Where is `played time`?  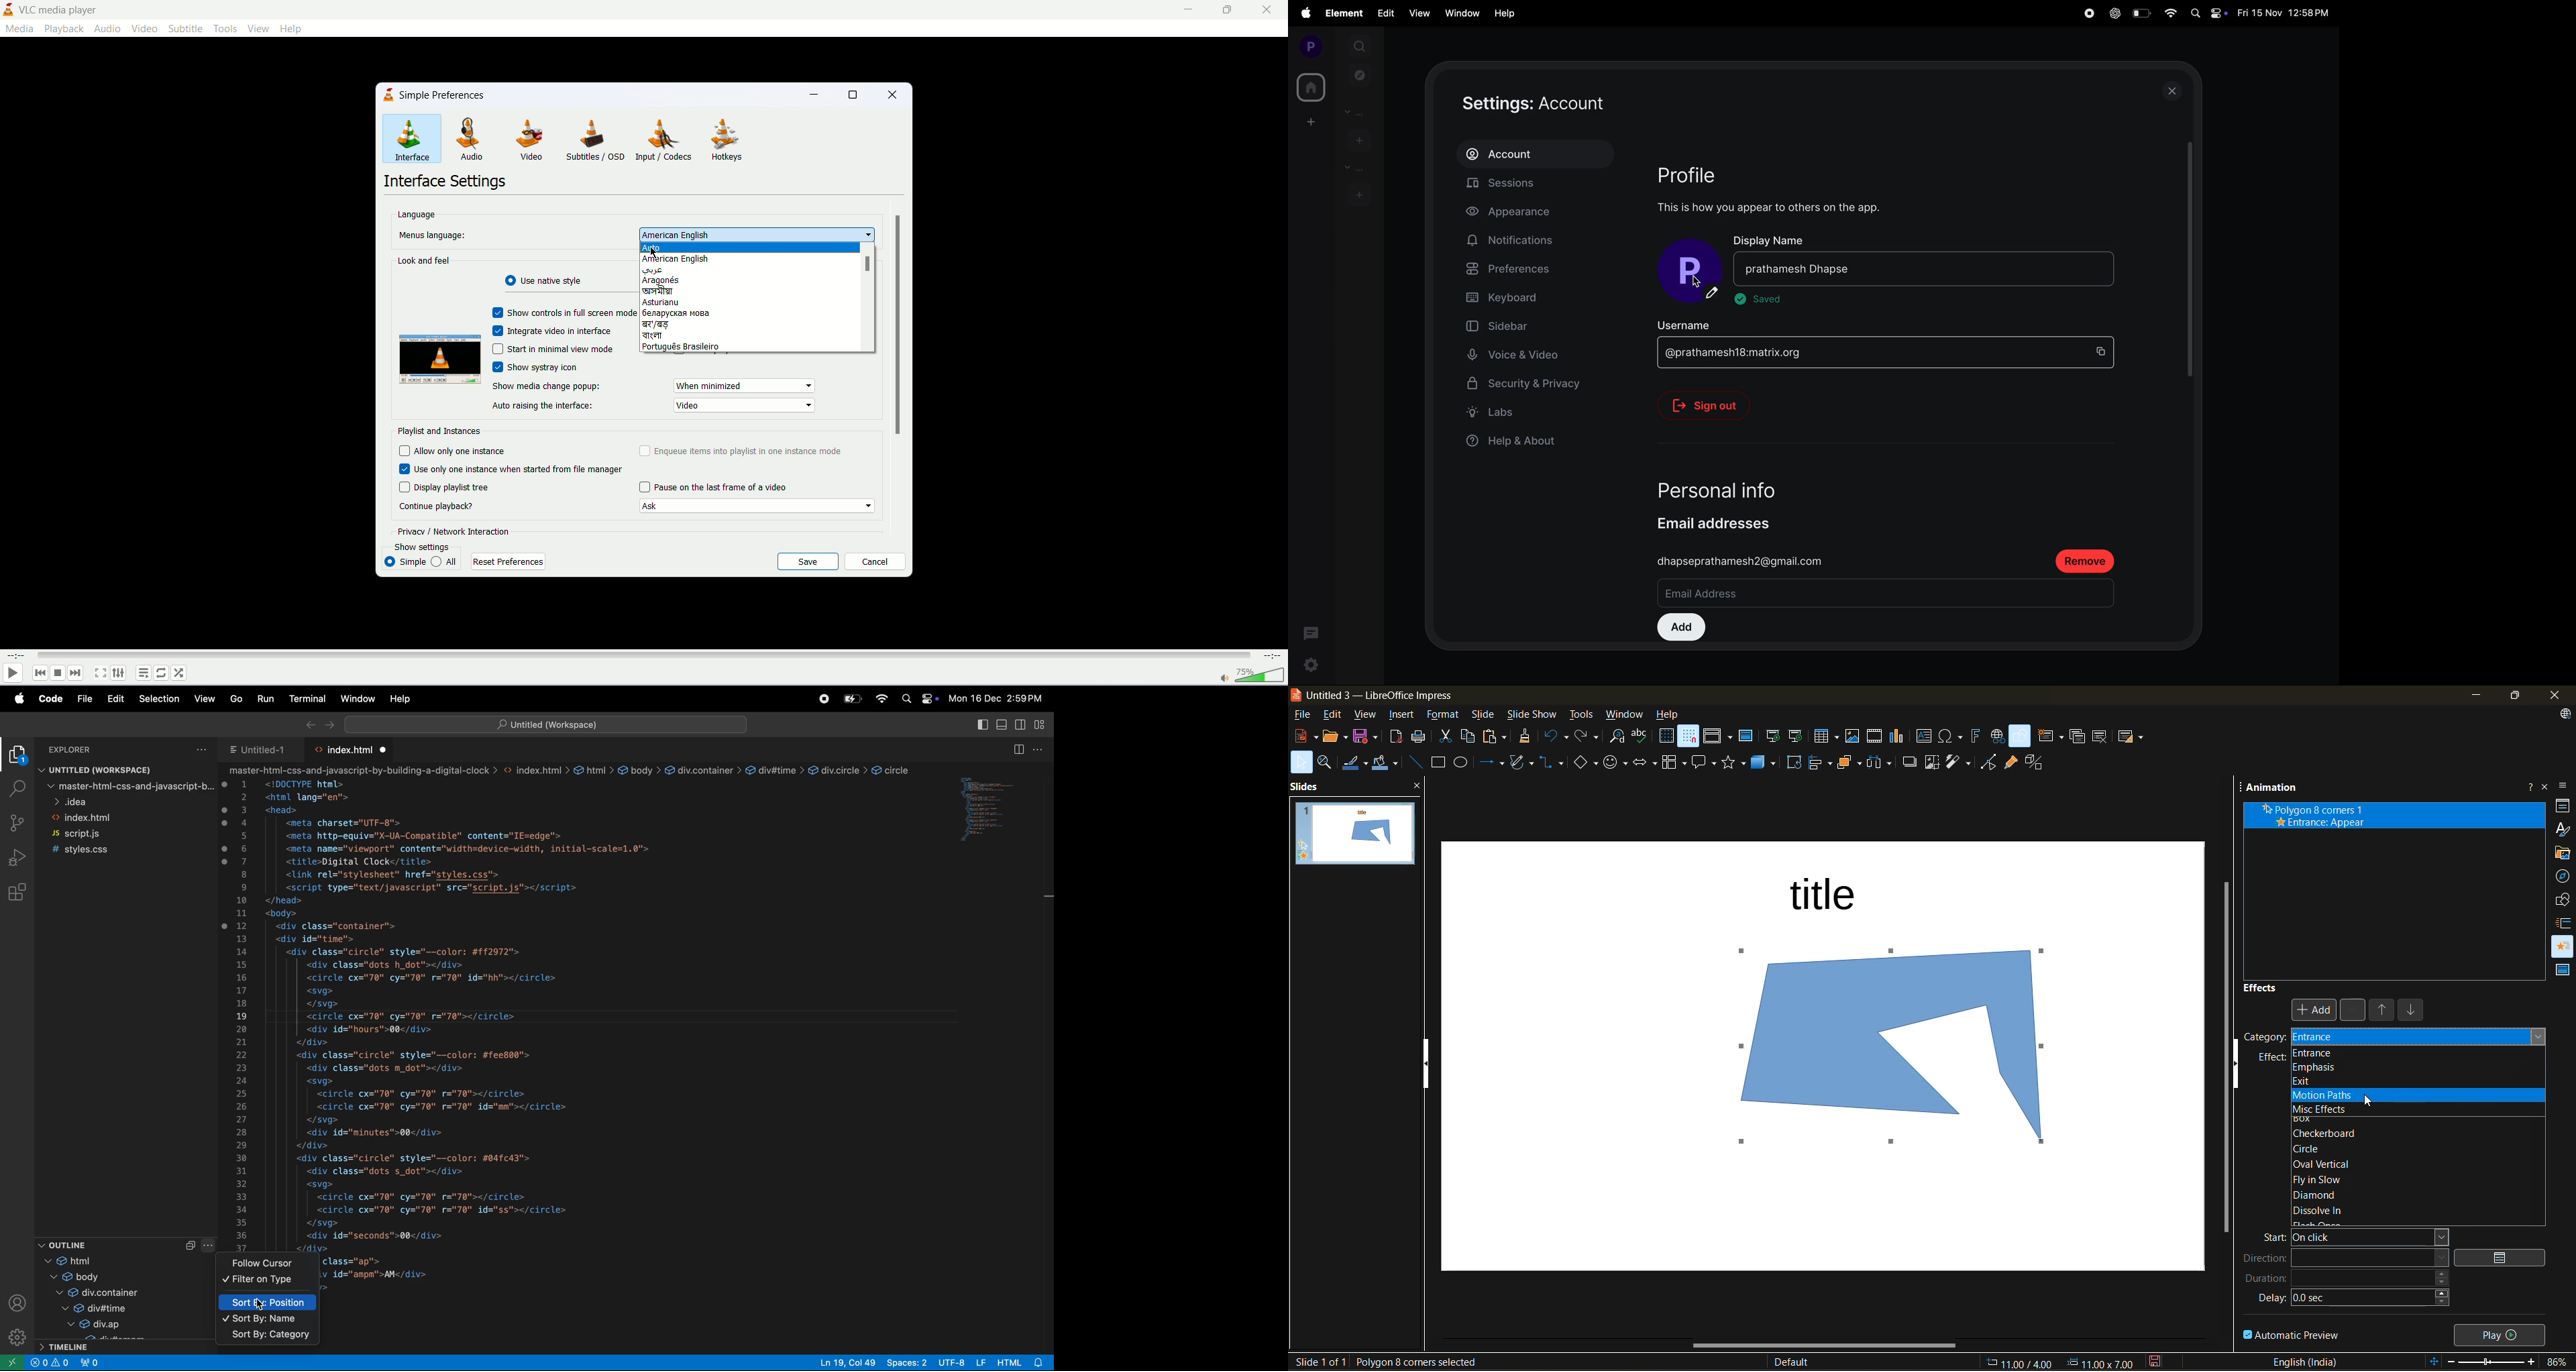 played time is located at coordinates (17, 656).